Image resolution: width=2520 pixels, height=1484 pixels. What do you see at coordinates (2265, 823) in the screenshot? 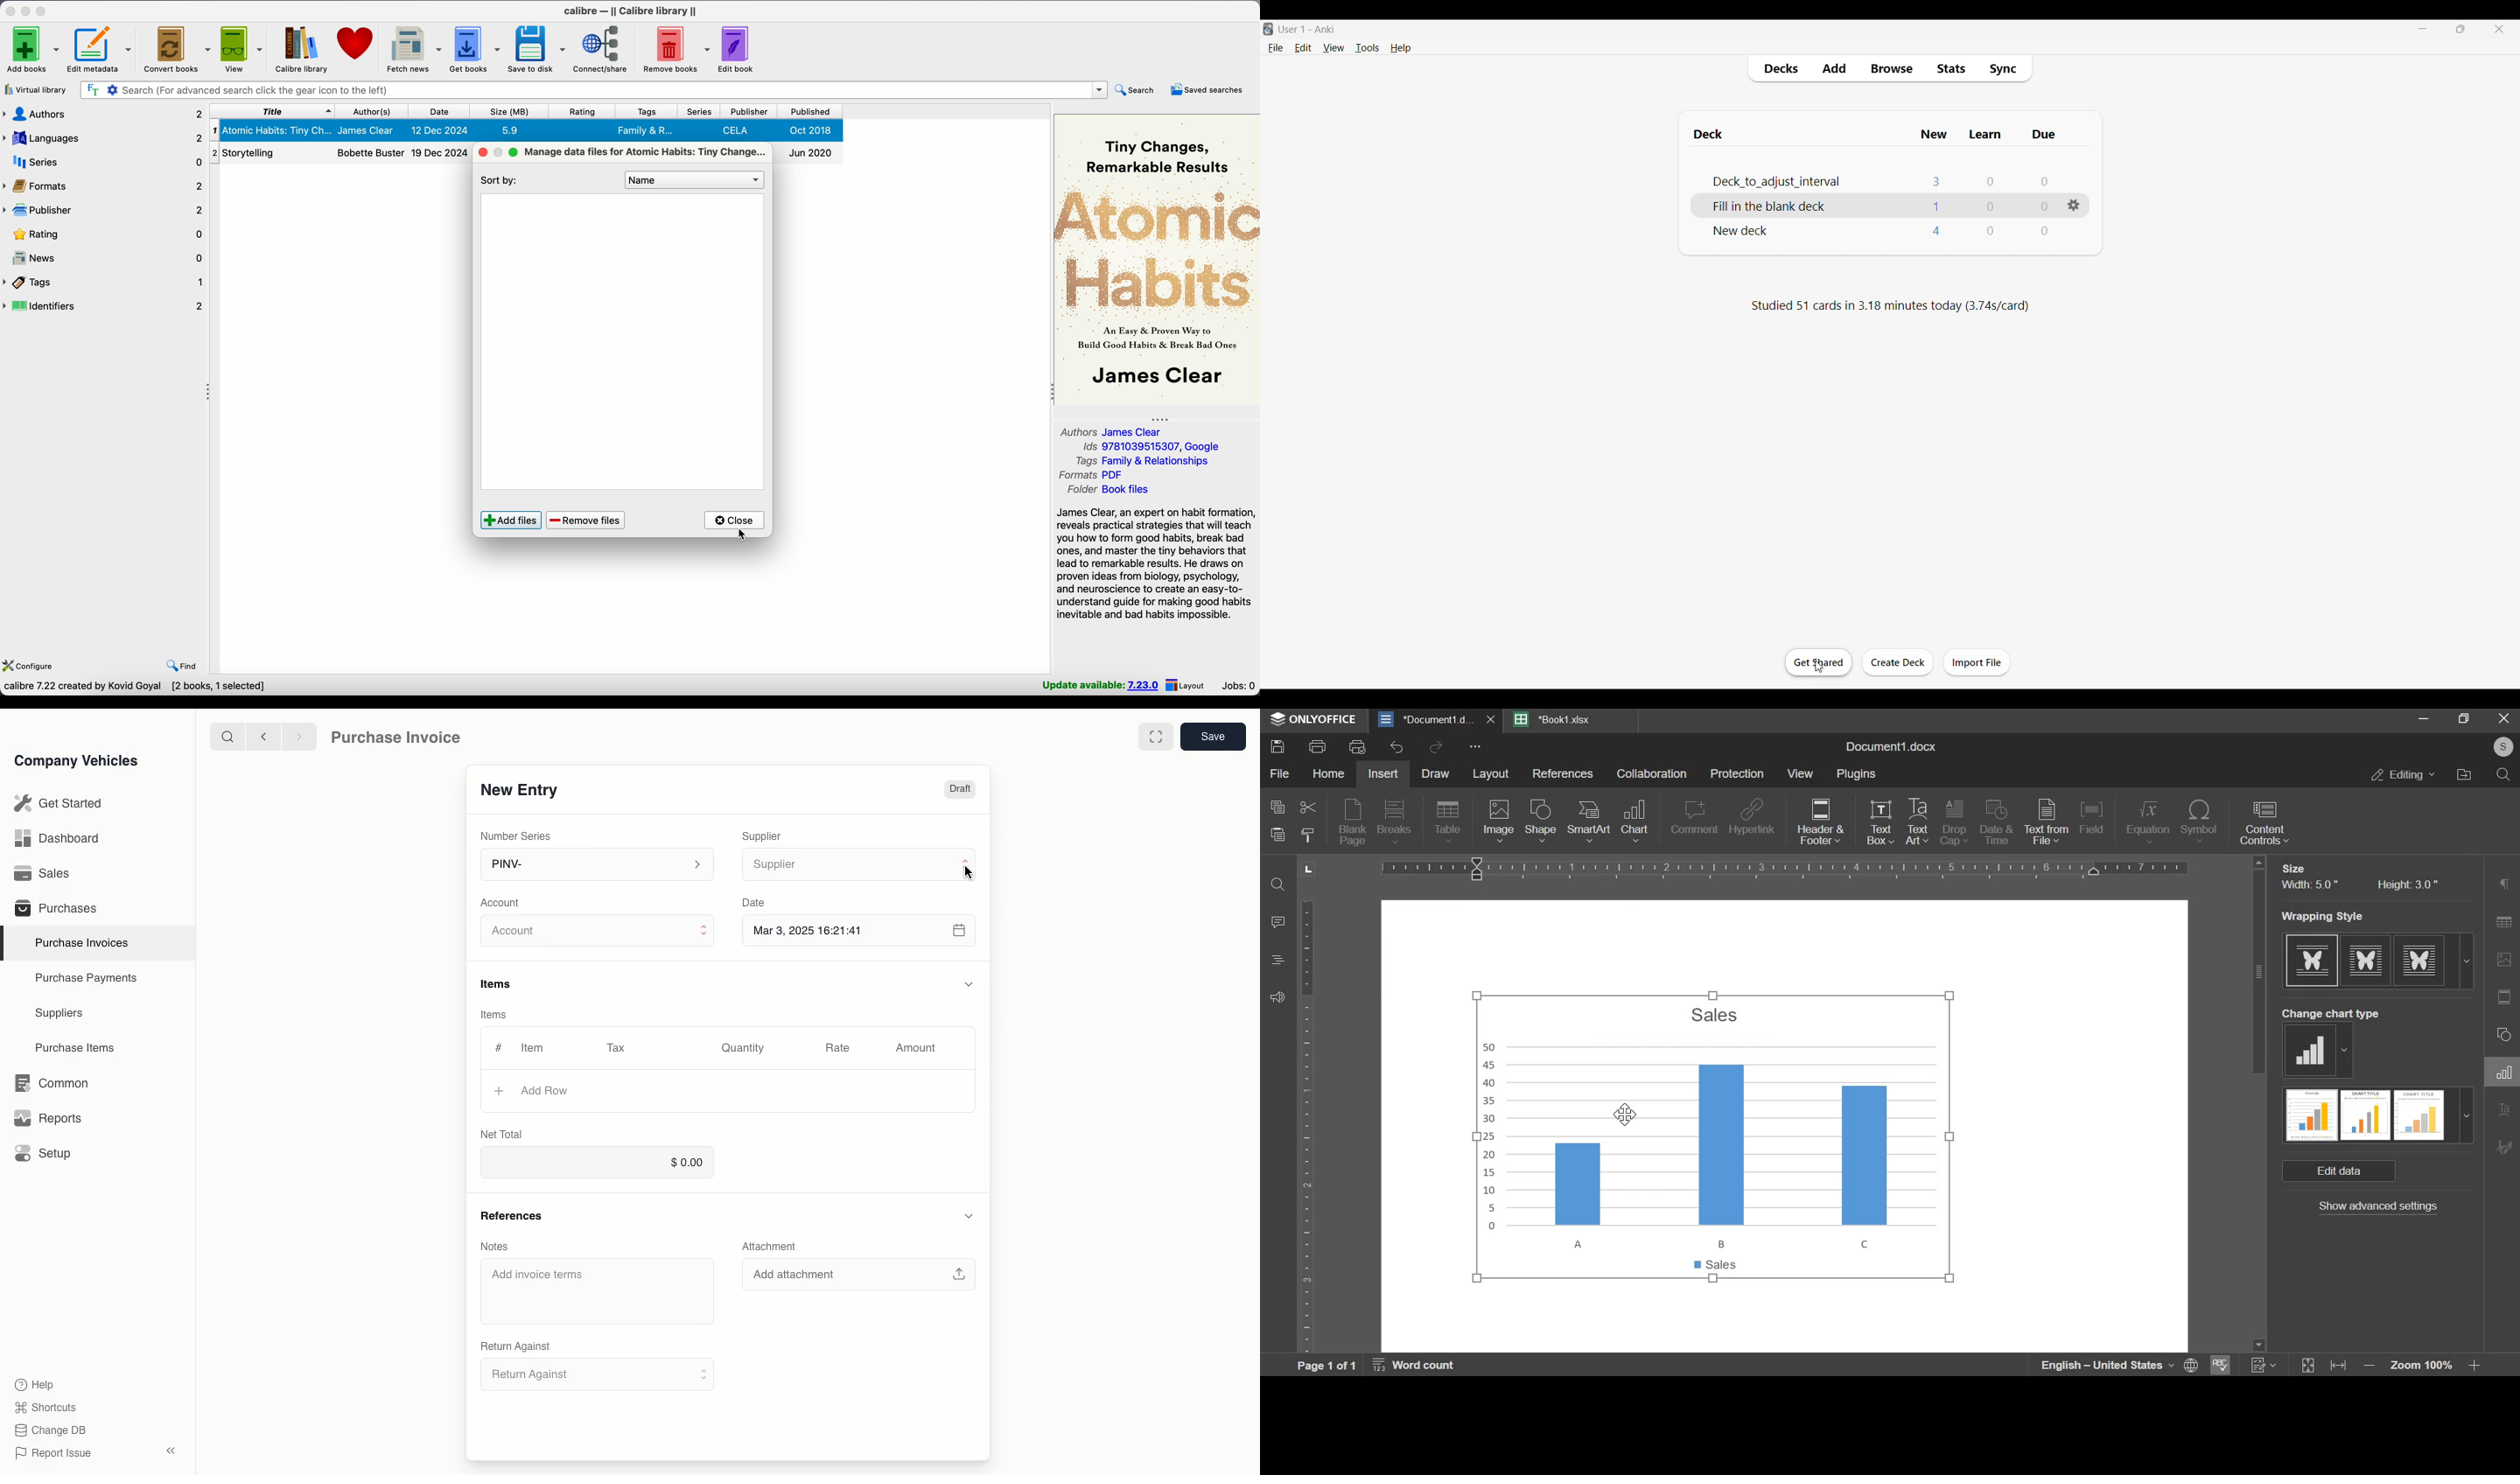
I see `content controls` at bounding box center [2265, 823].